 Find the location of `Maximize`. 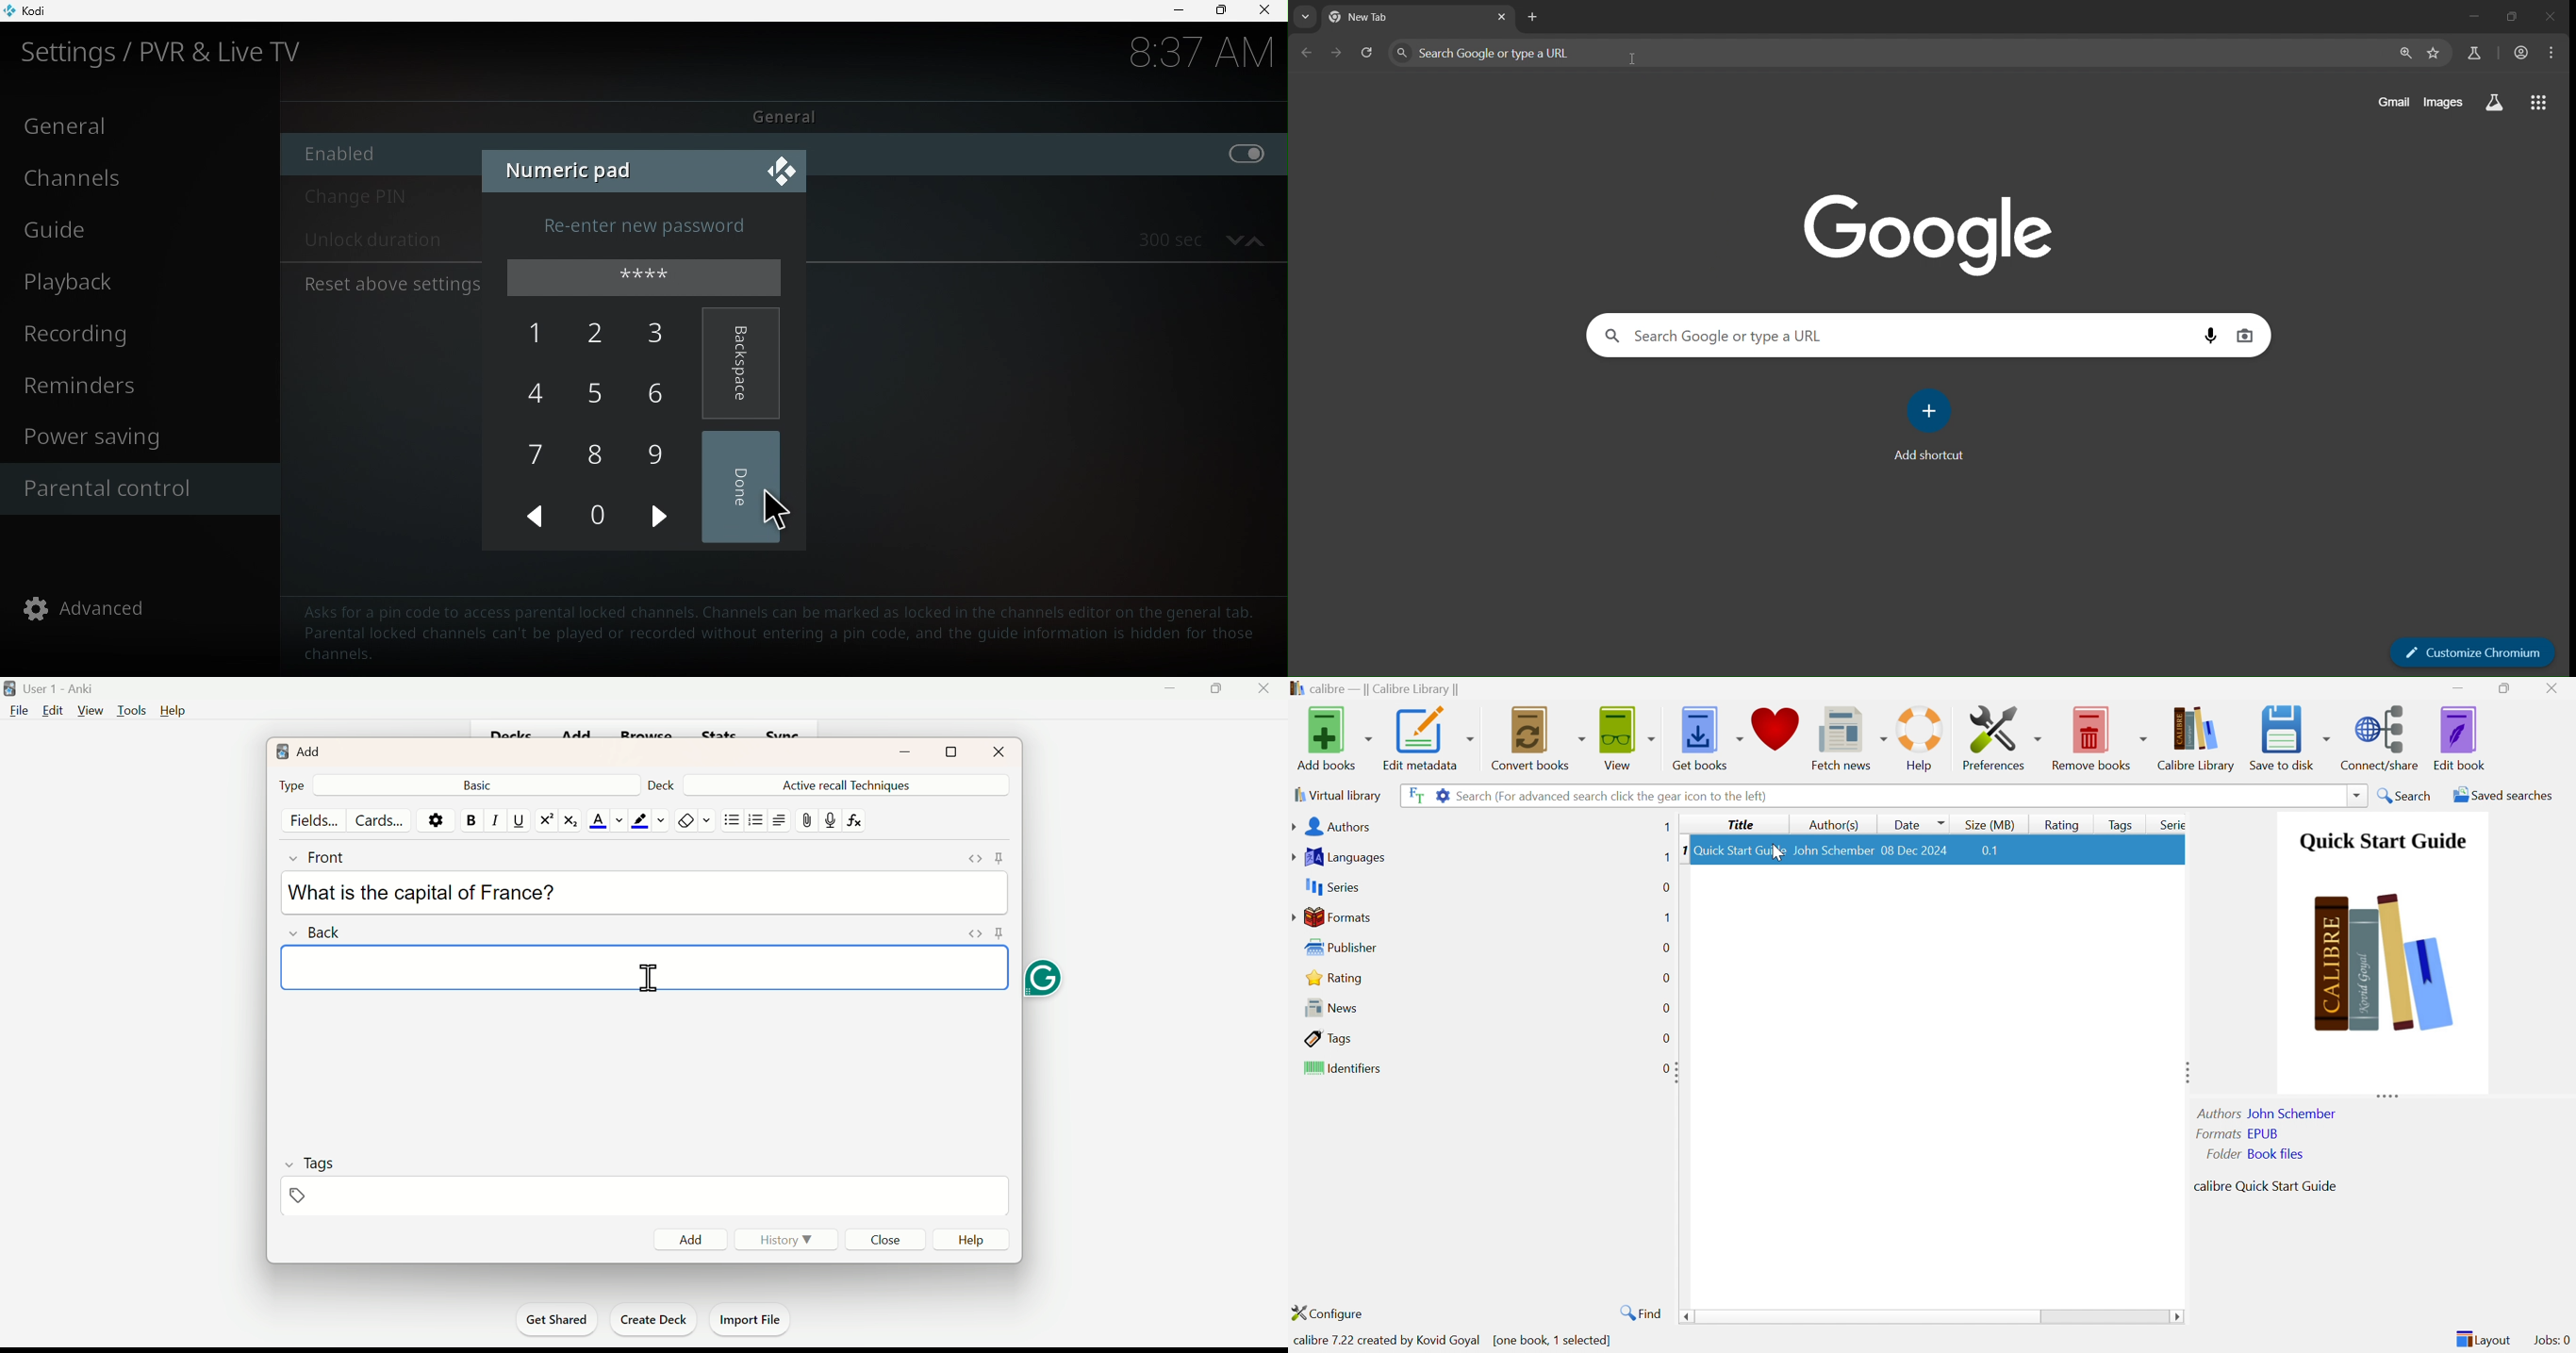

Maximize is located at coordinates (1220, 10).